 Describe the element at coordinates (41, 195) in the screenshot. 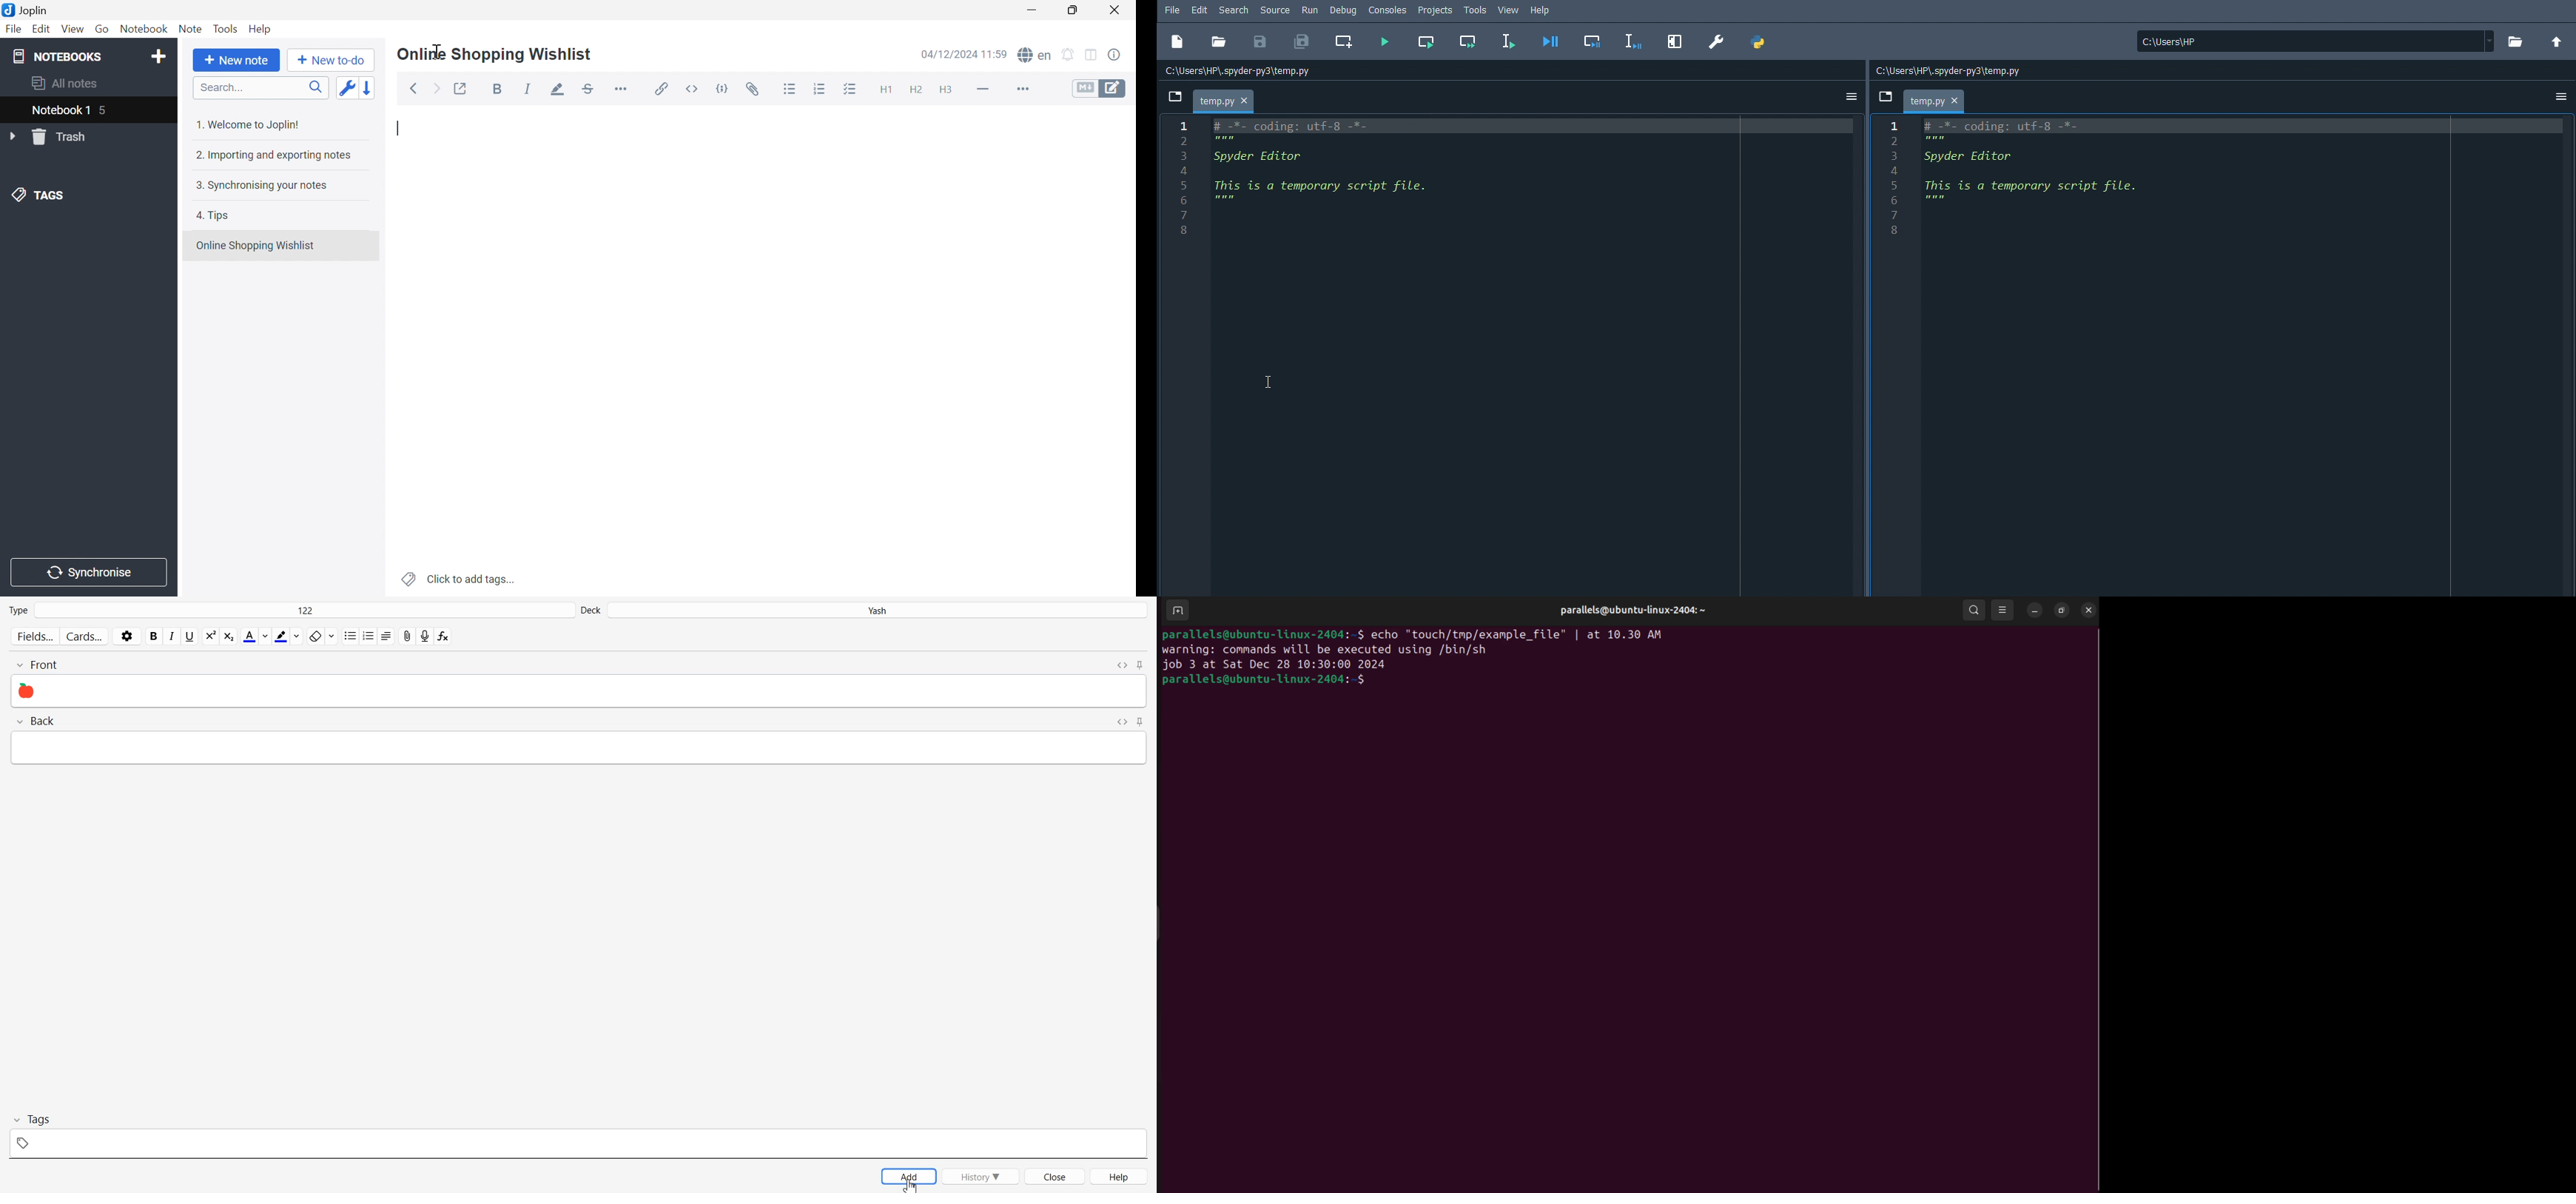

I see `TAGS` at that location.